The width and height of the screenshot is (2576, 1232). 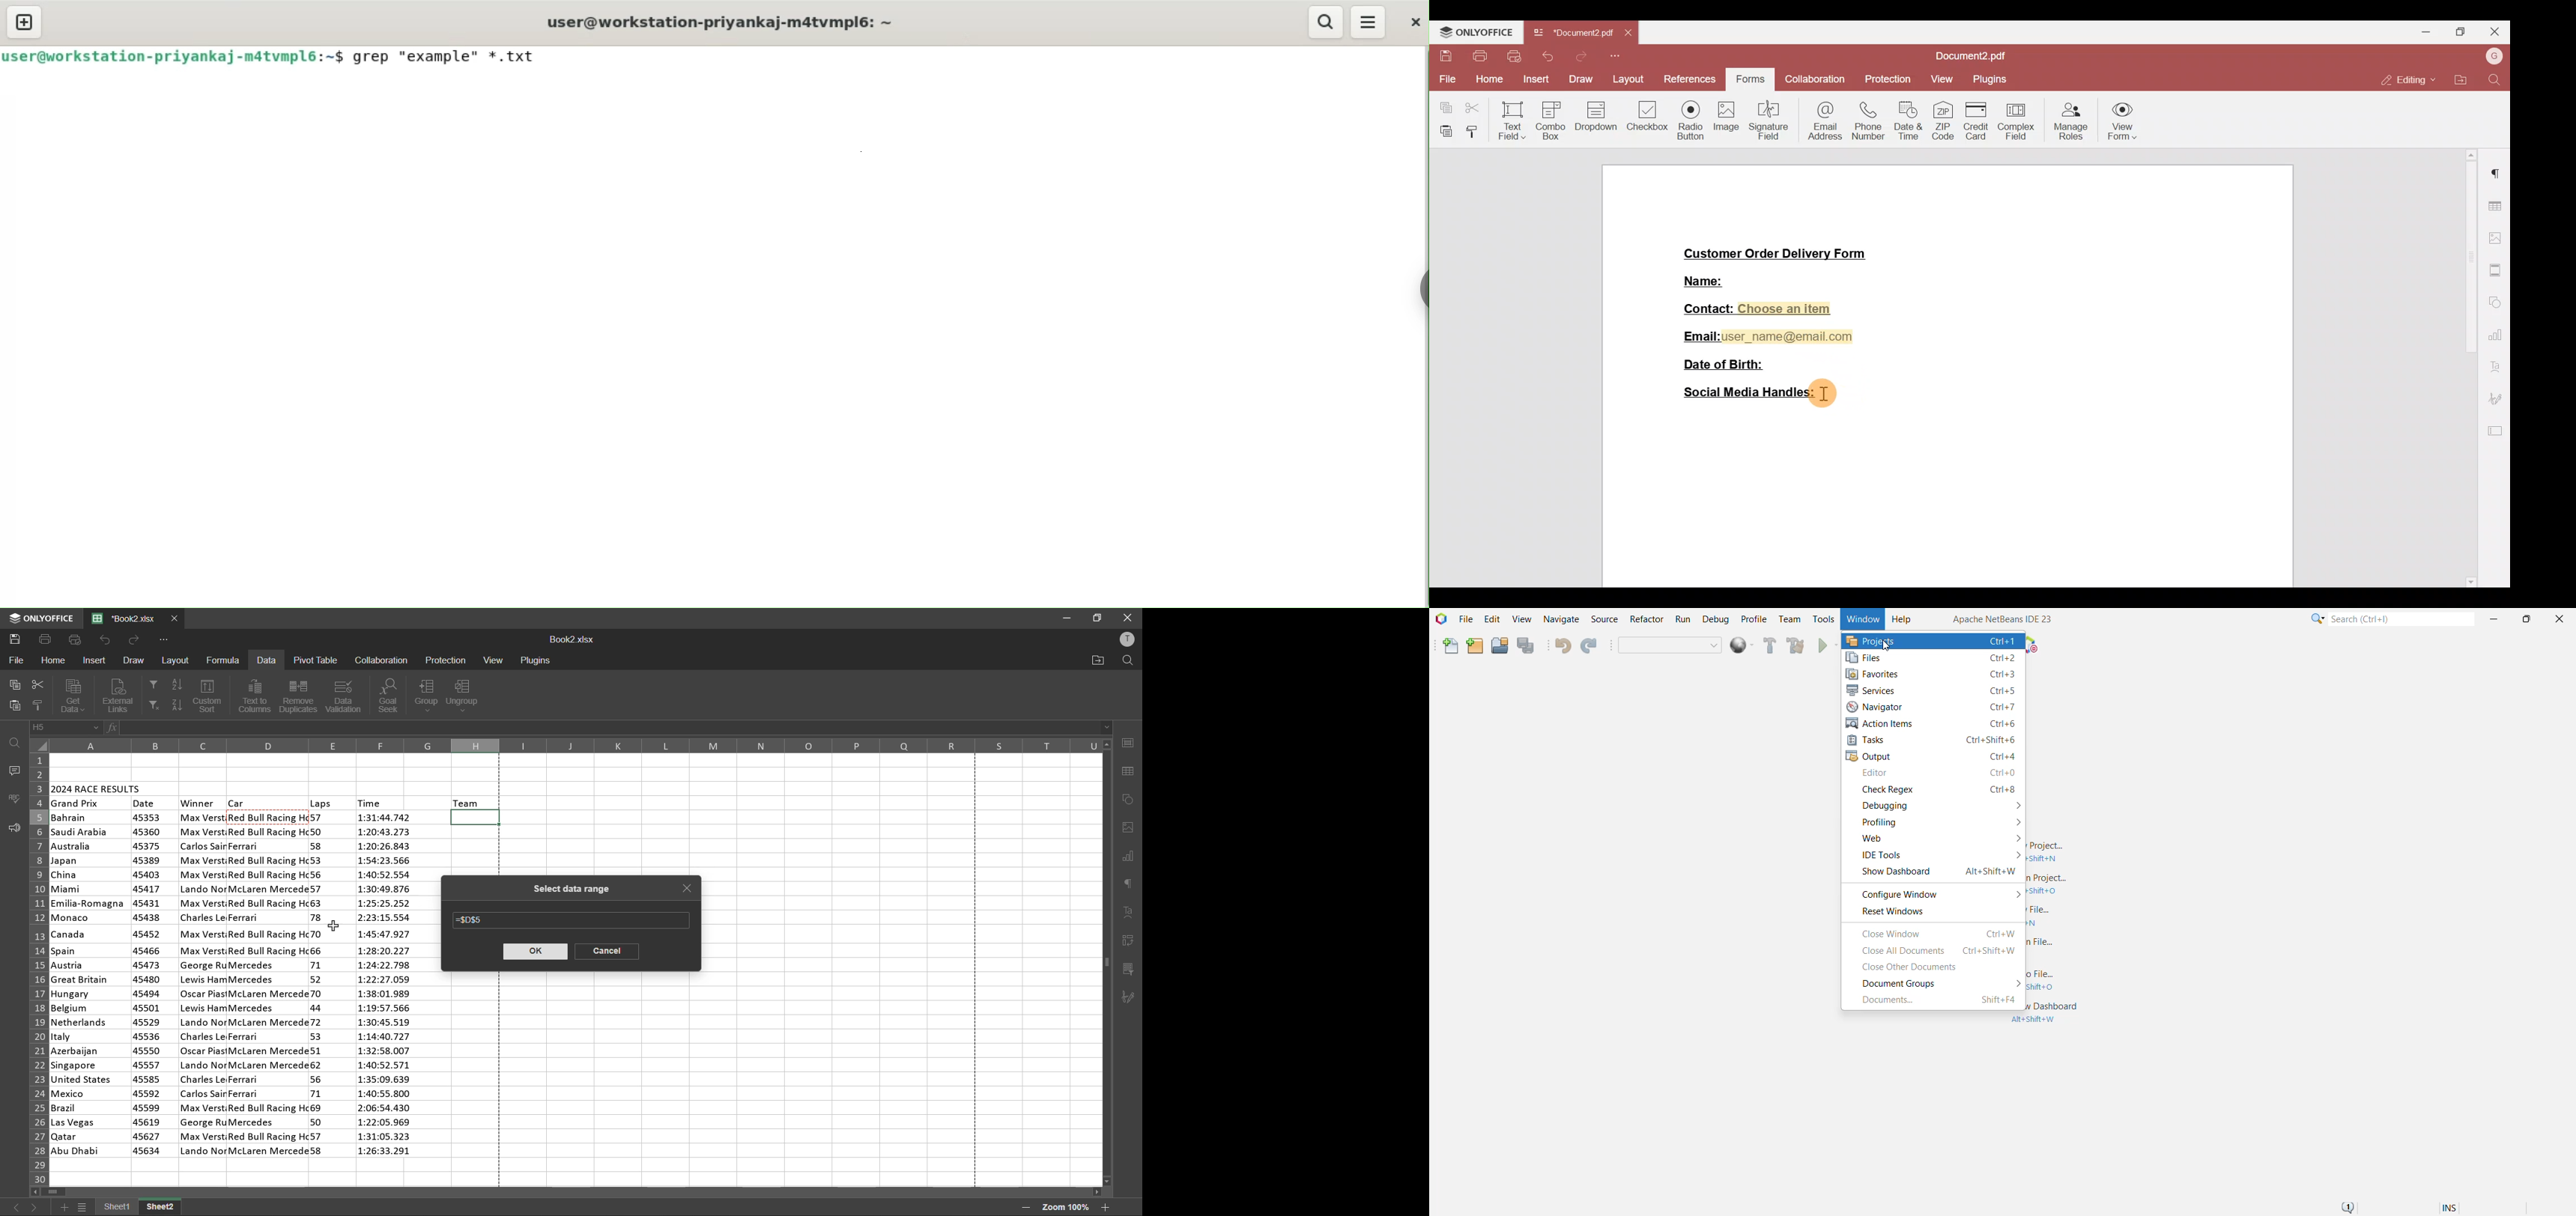 I want to click on car, so click(x=268, y=983).